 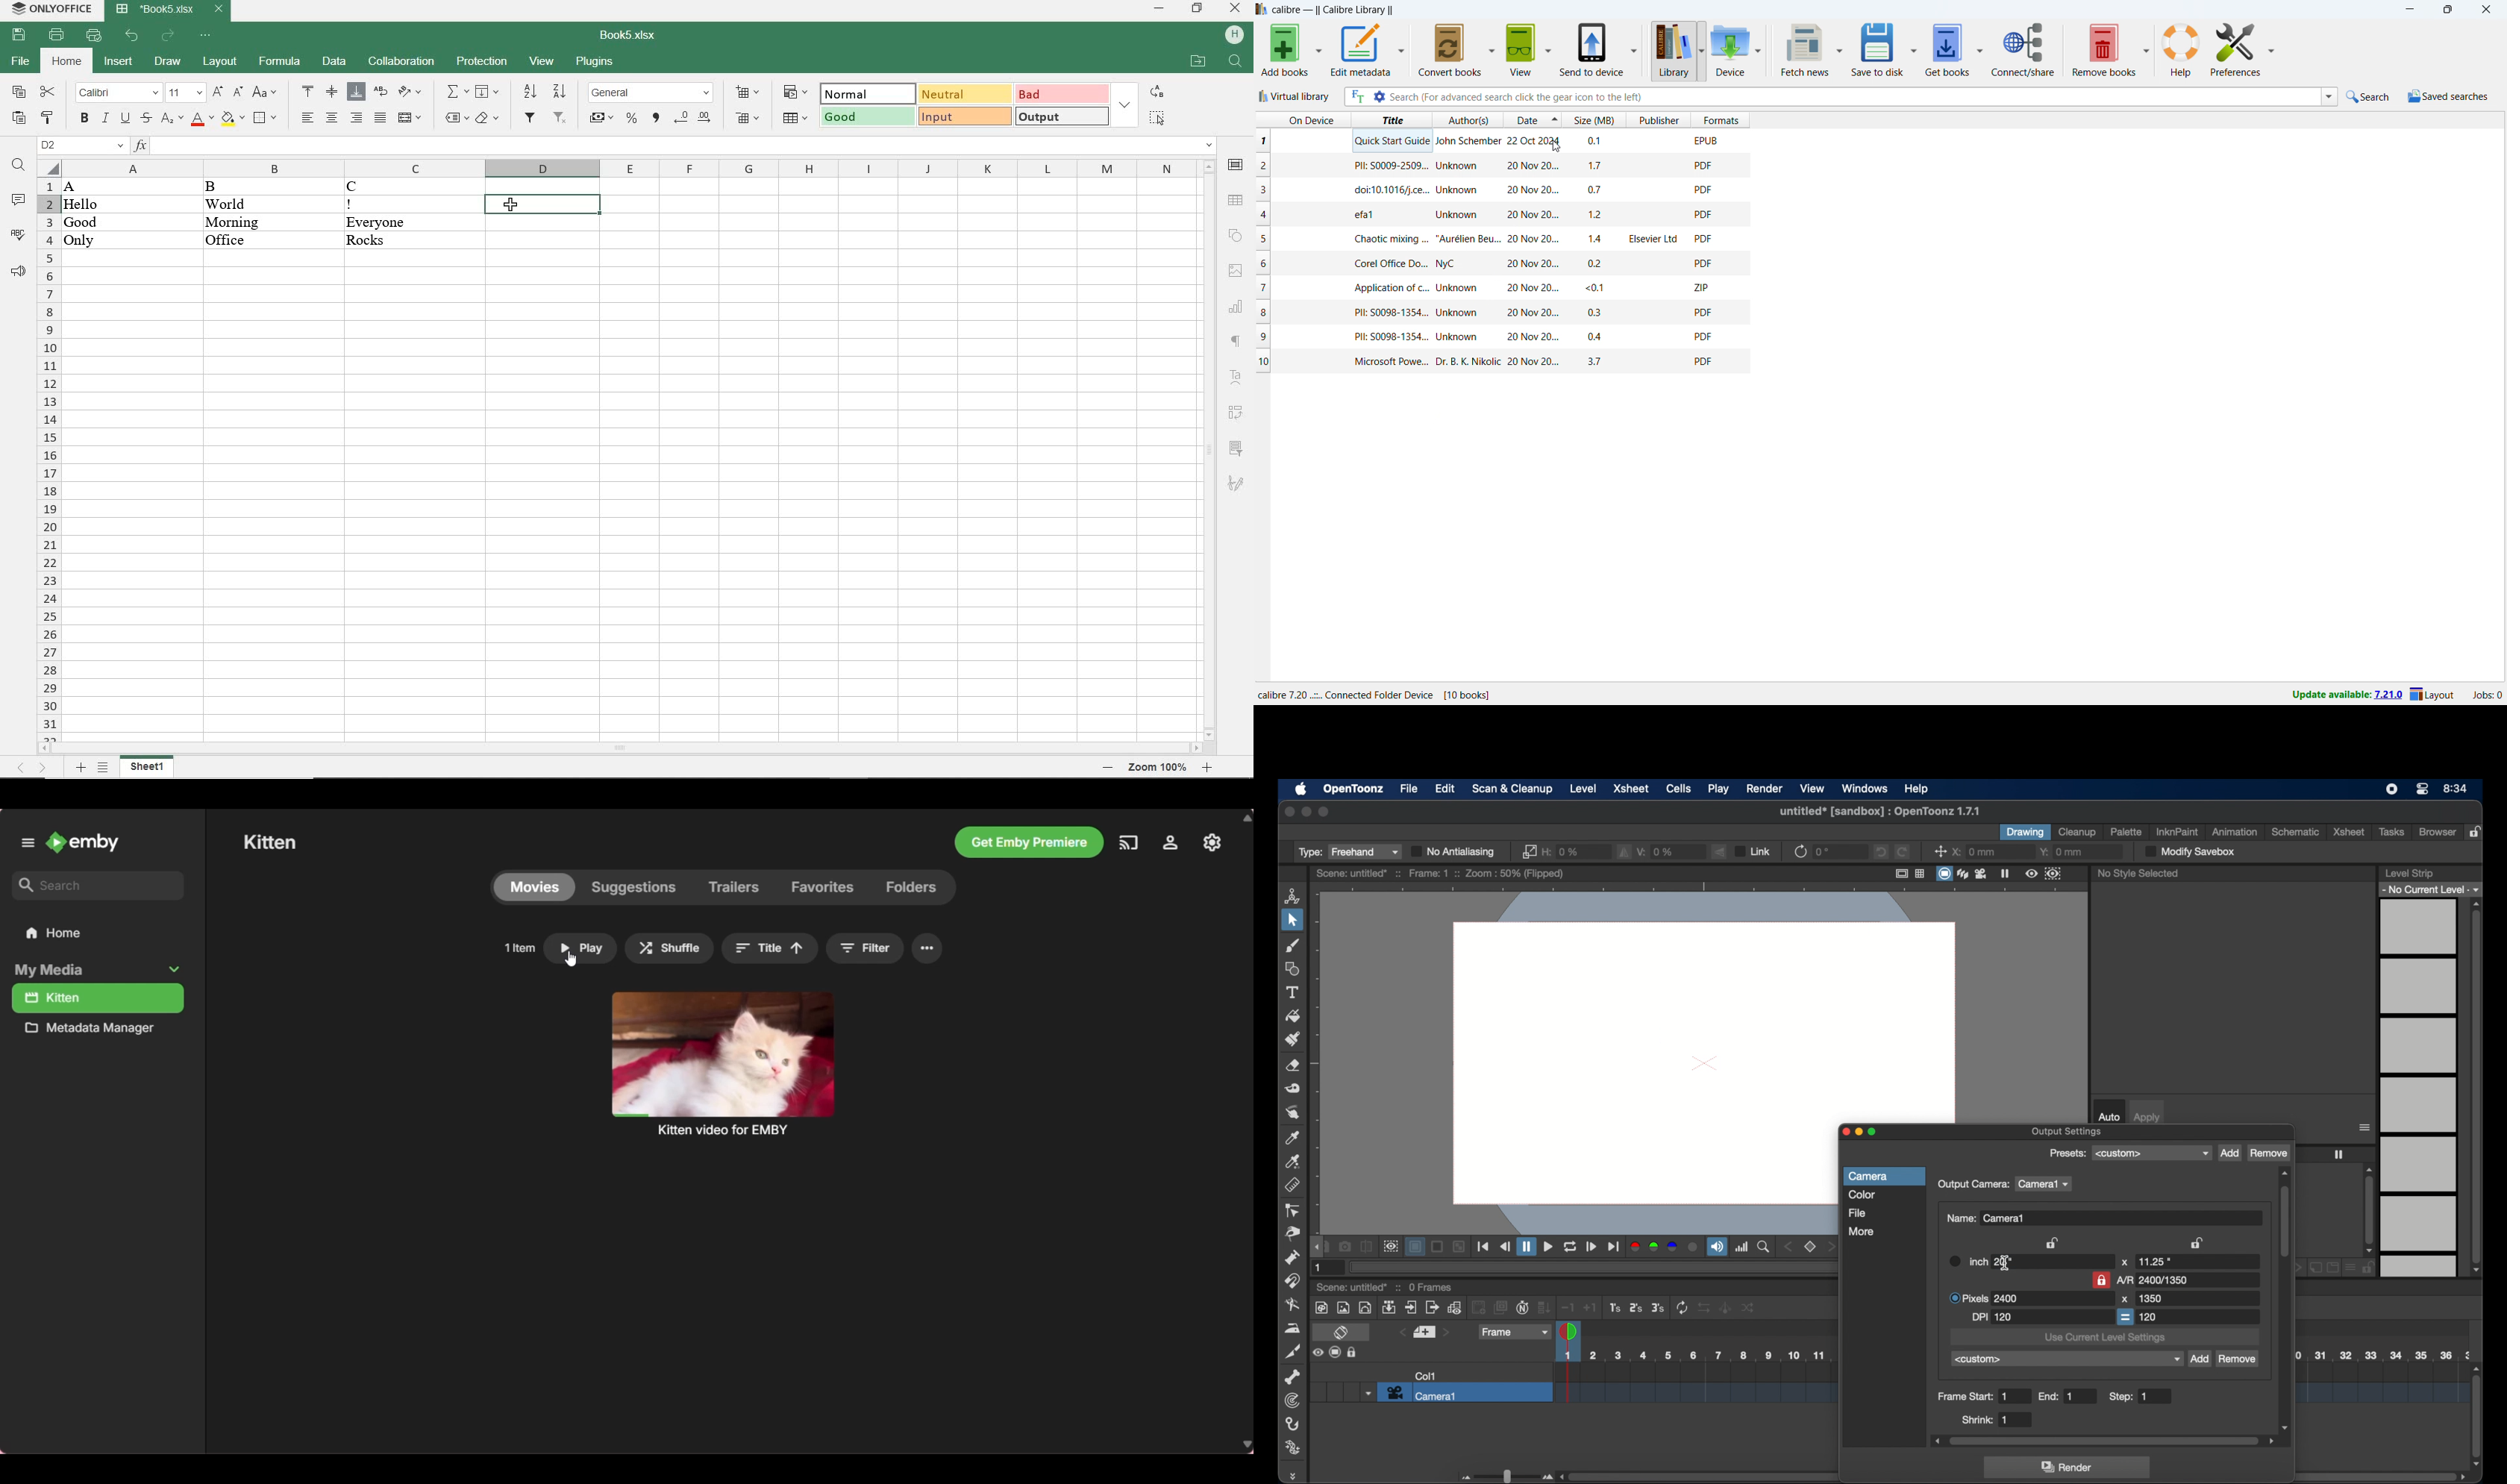 I want to click on control point editor tool, so click(x=1293, y=1211).